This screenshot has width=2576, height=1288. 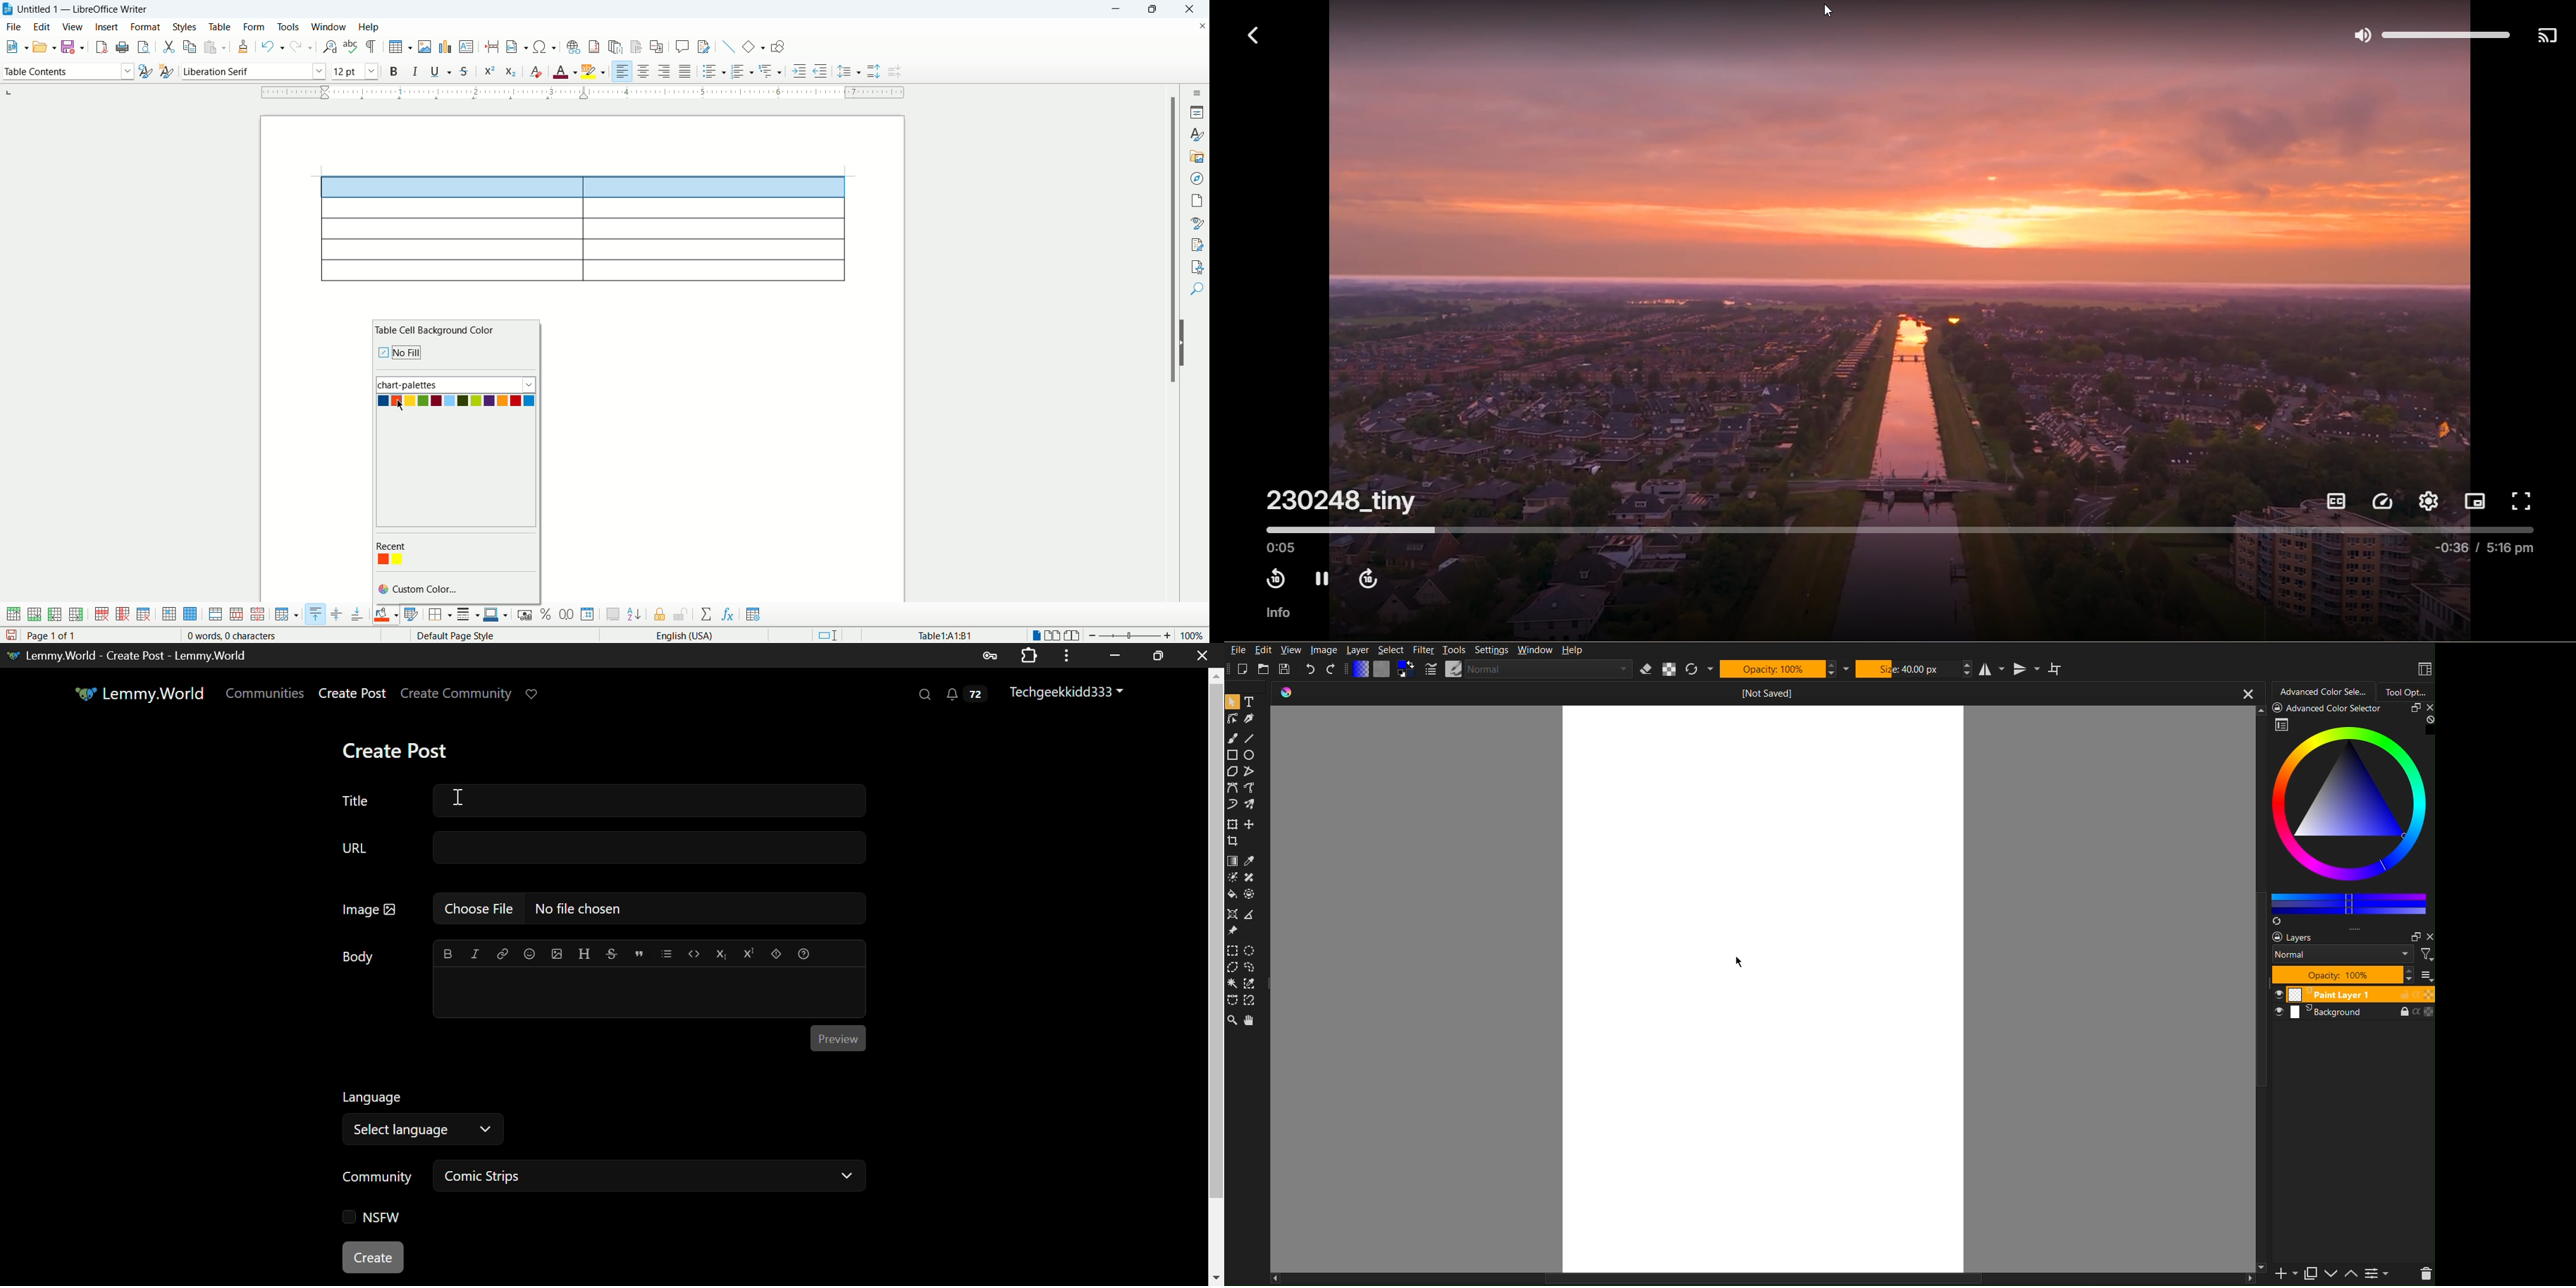 I want to click on Tool Option Selector, so click(x=2411, y=689).